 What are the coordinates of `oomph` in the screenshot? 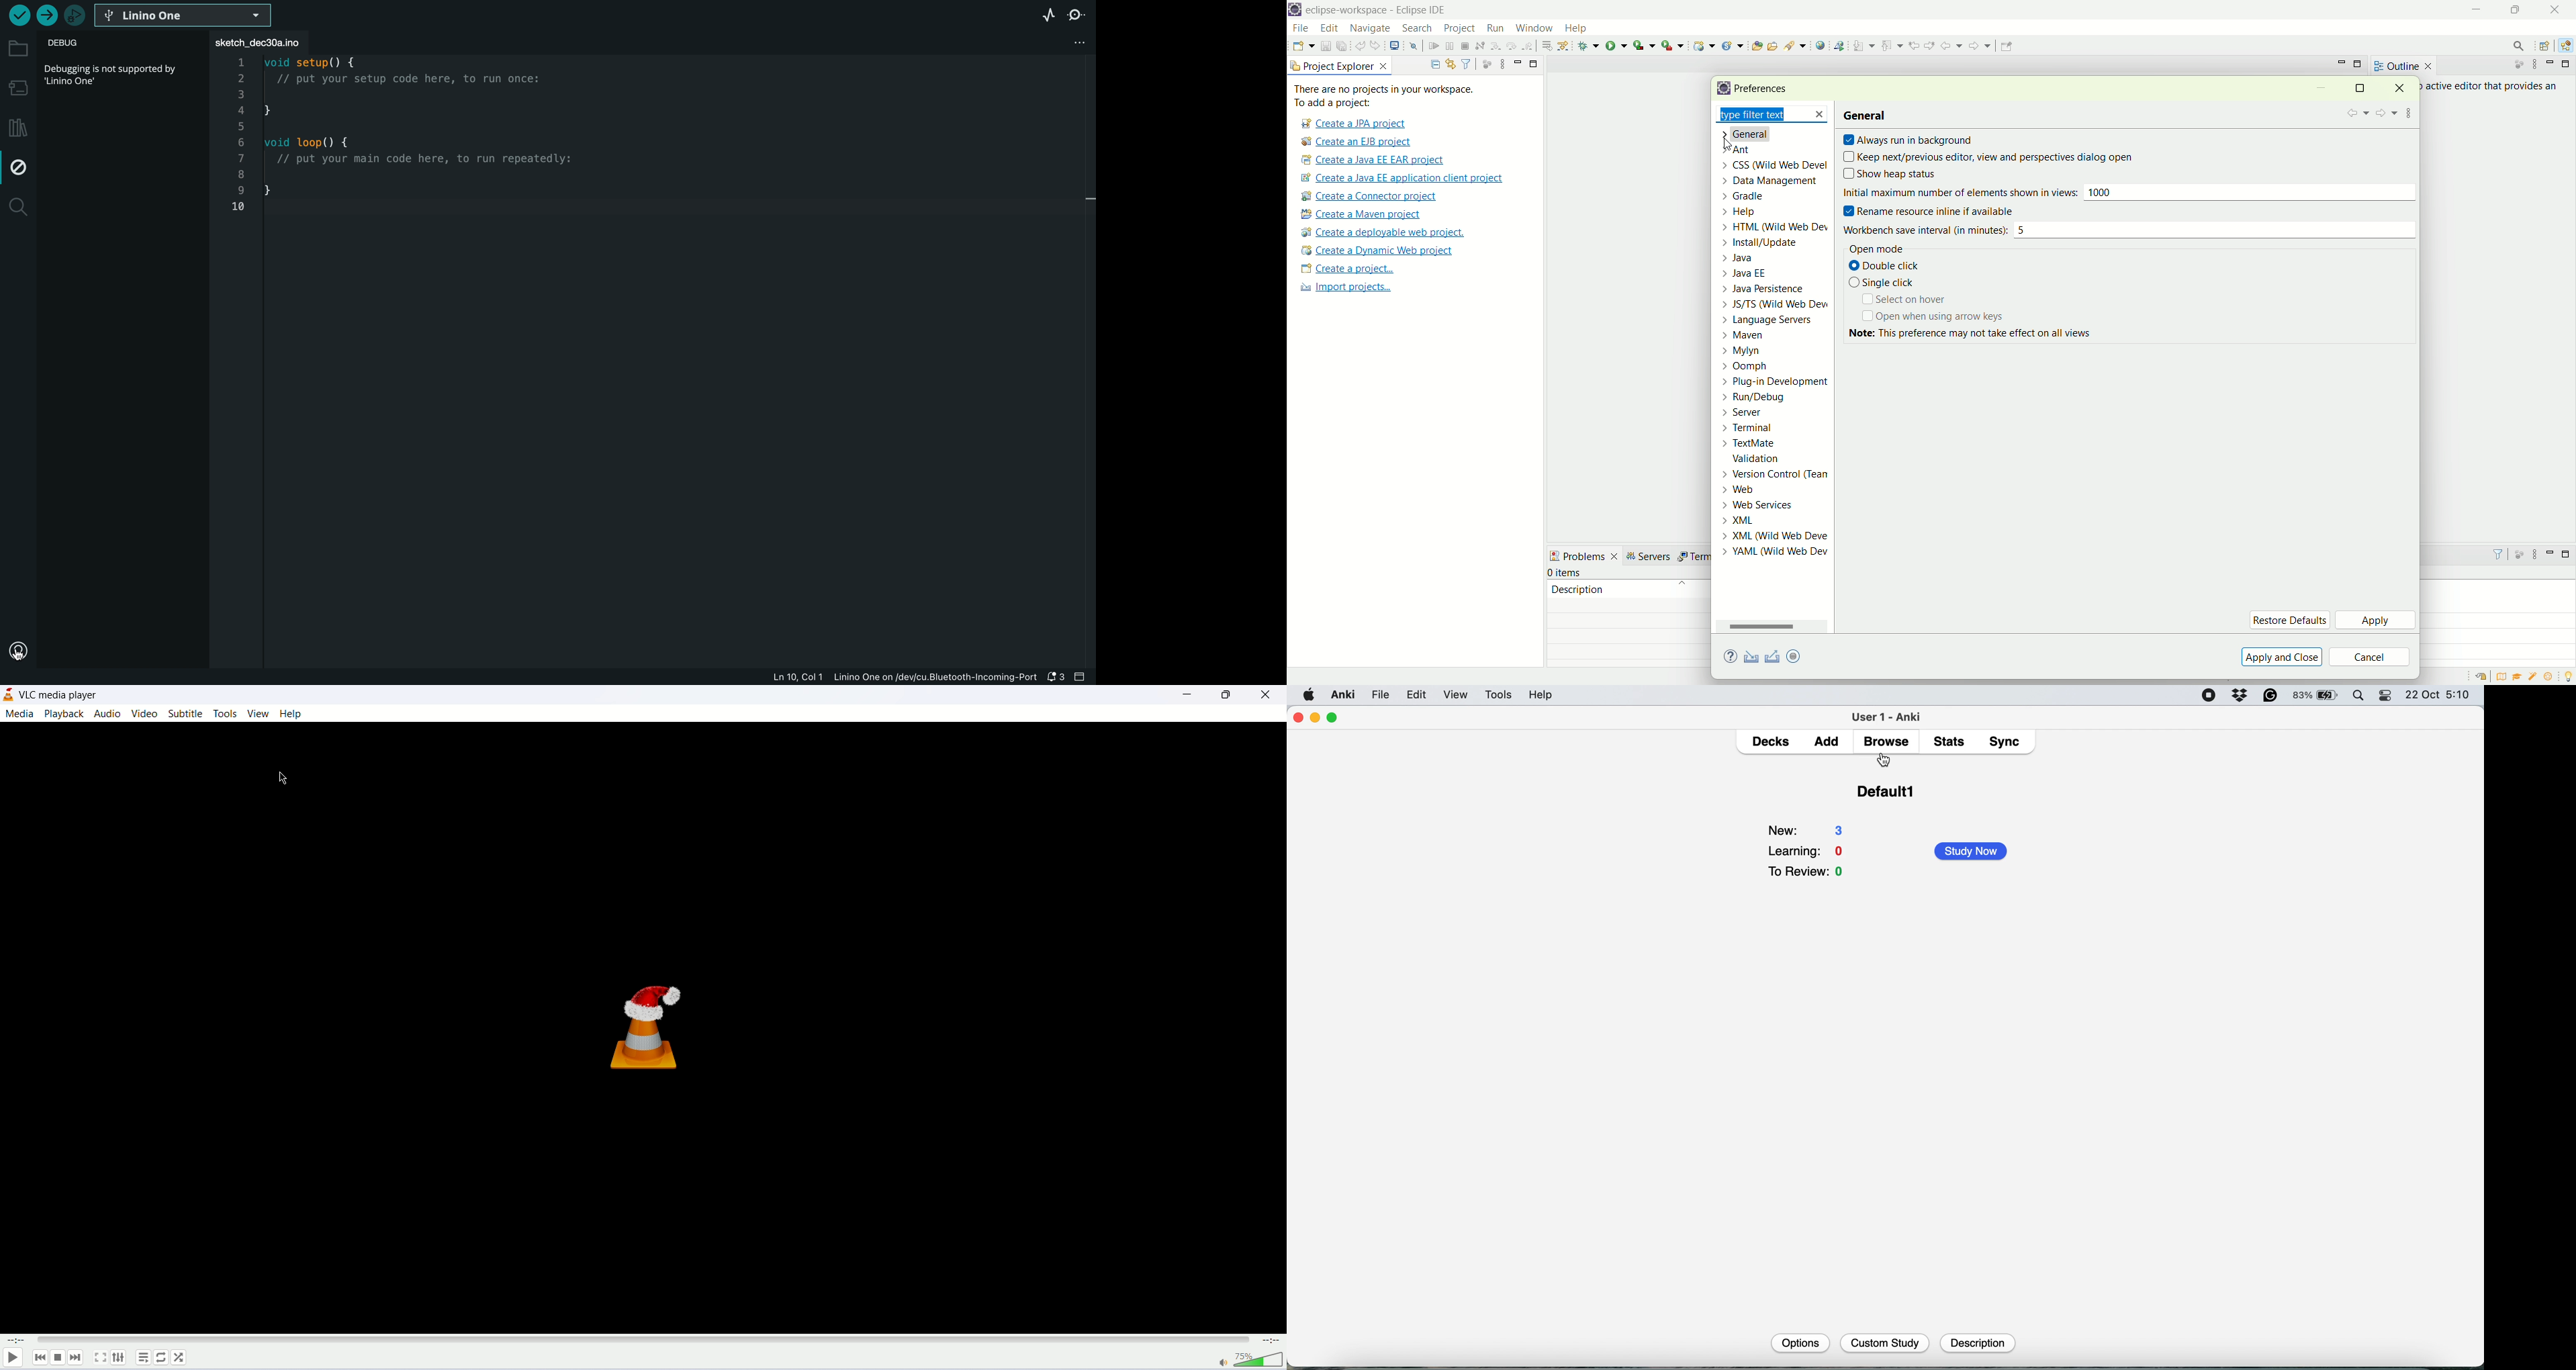 It's located at (1775, 367).